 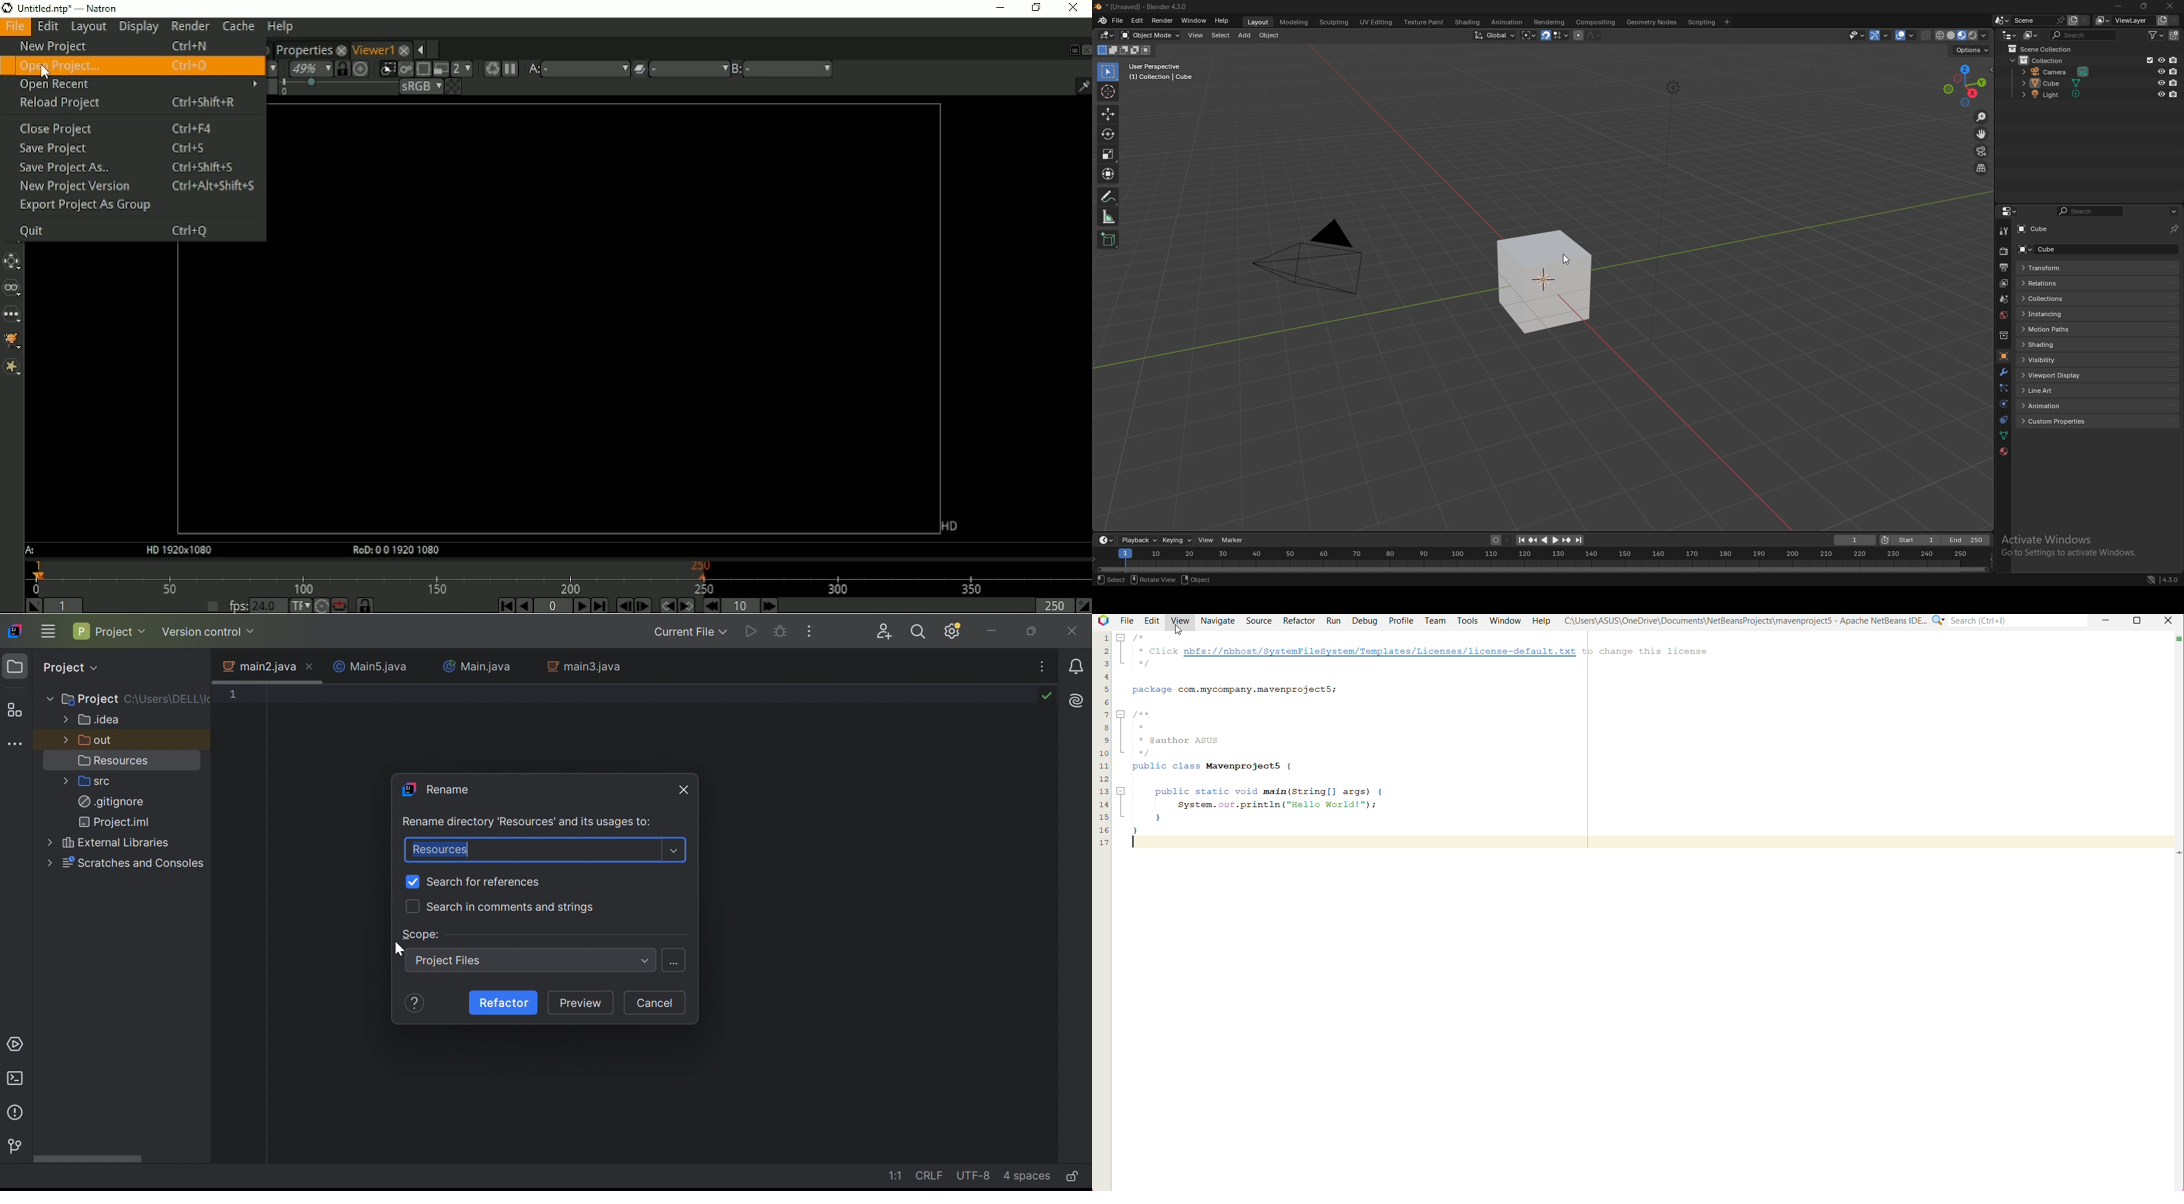 I want to click on hide in viewport, so click(x=2161, y=71).